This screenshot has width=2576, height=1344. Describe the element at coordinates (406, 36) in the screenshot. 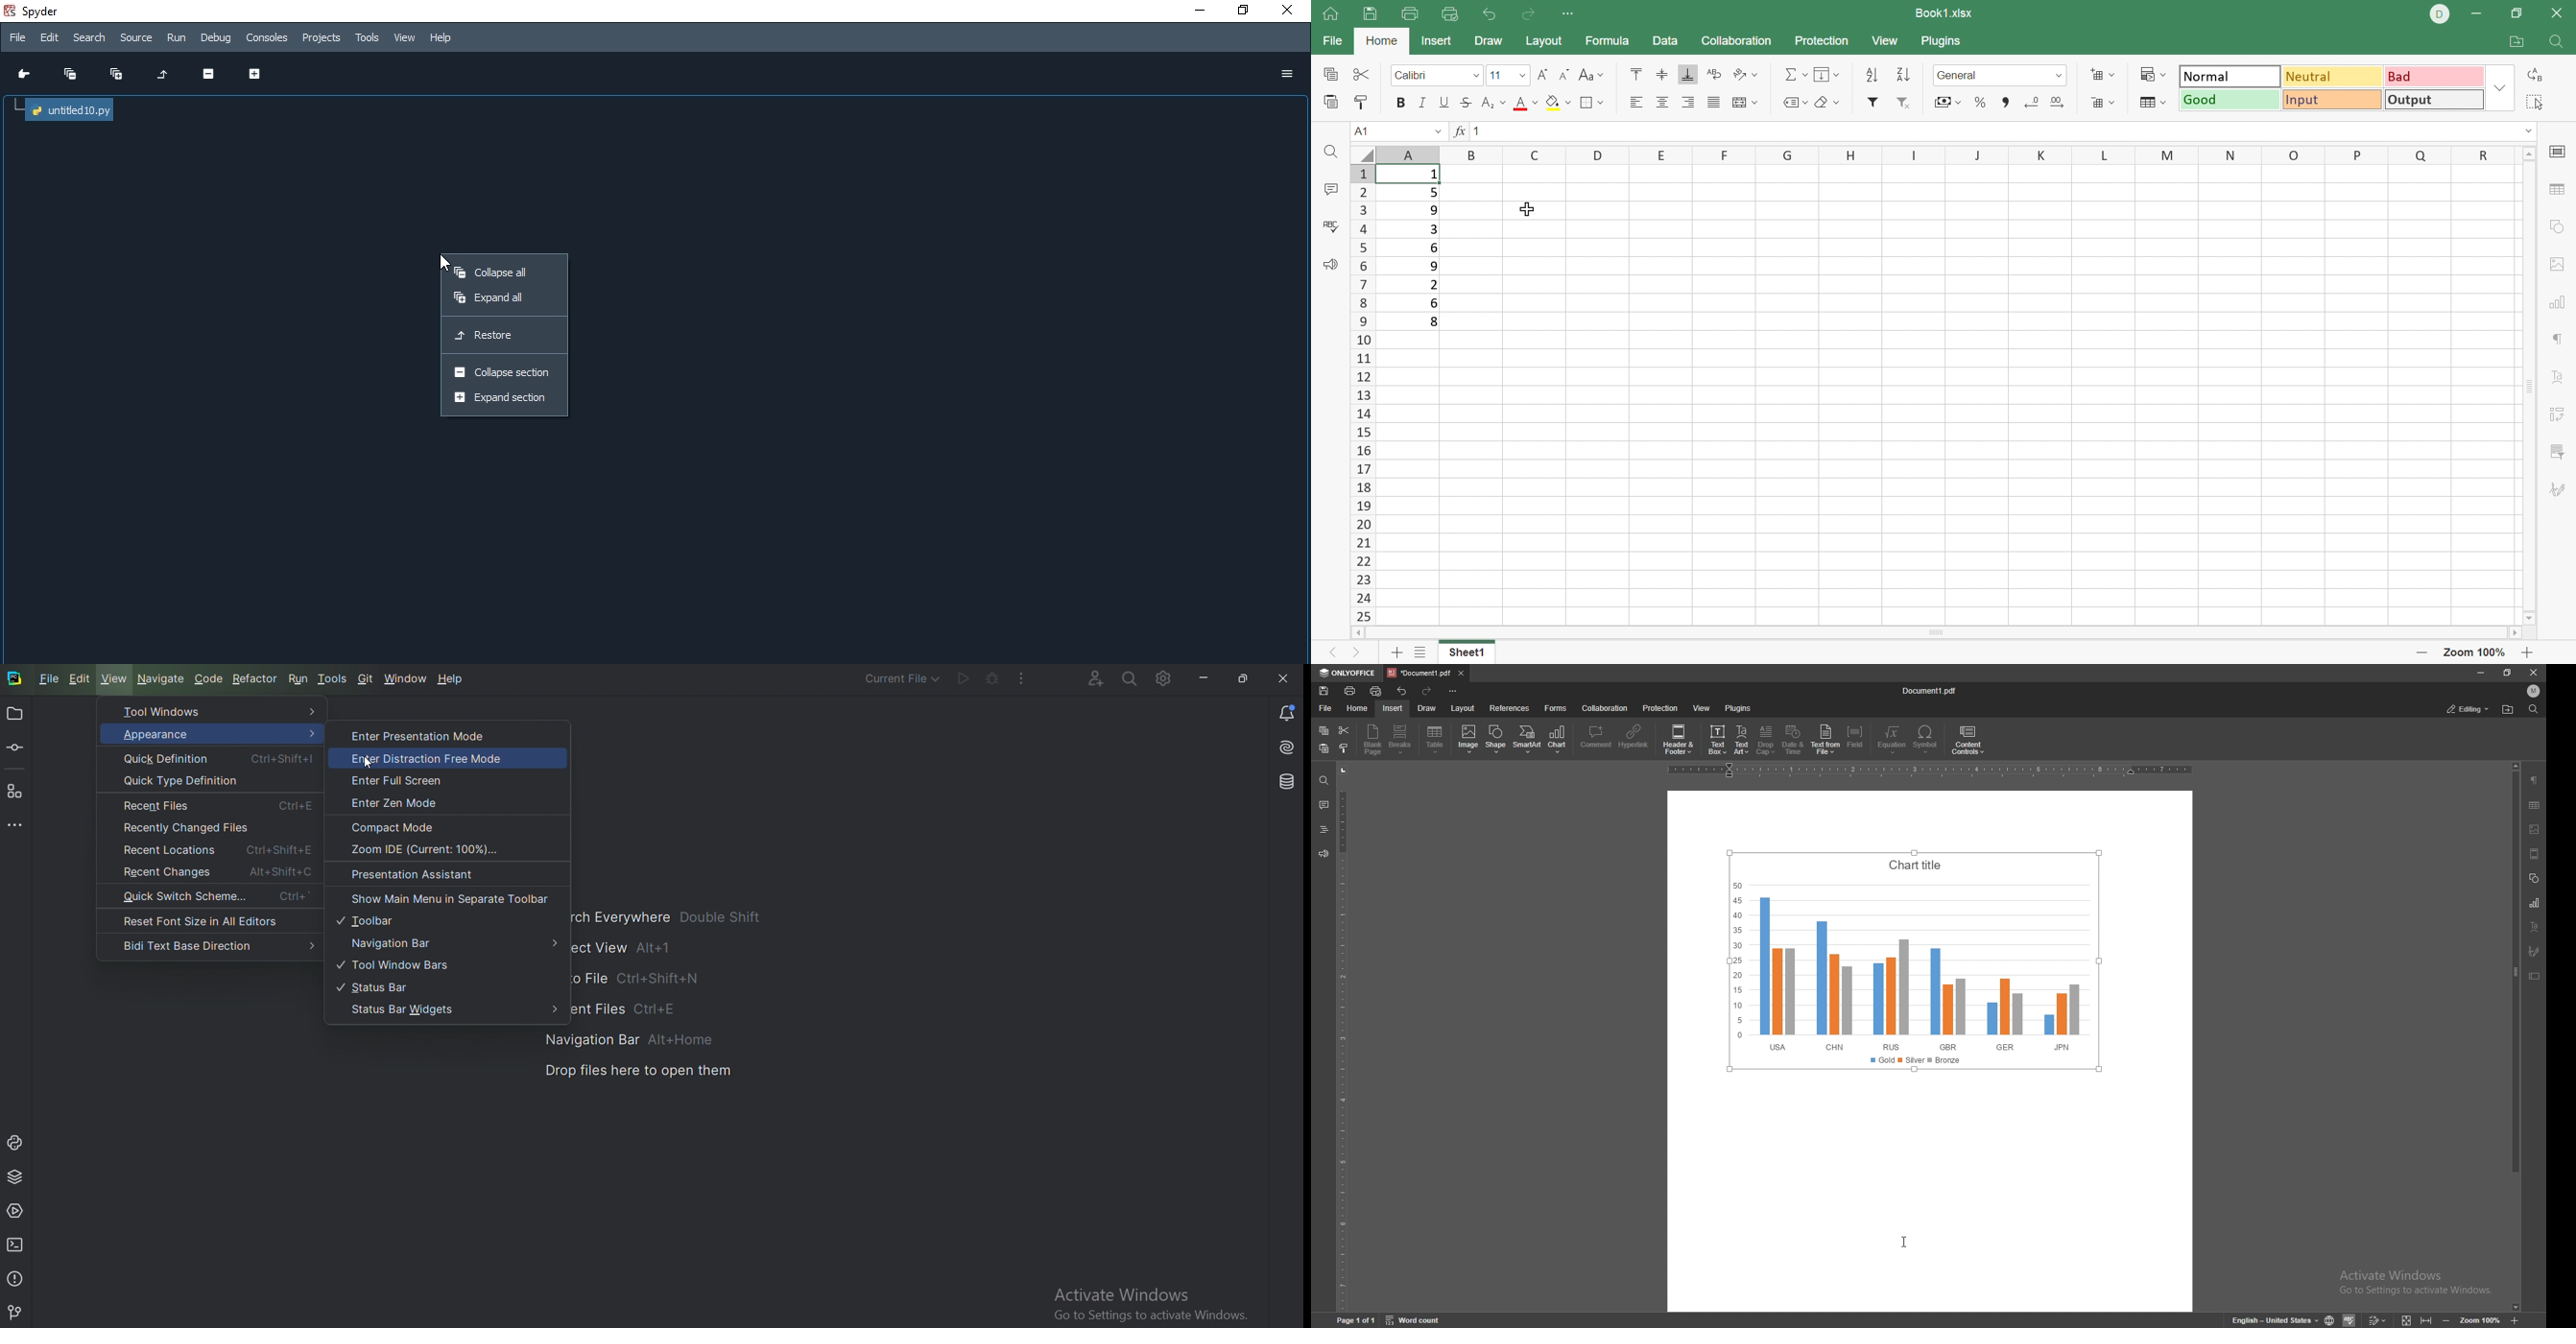

I see `View` at that location.